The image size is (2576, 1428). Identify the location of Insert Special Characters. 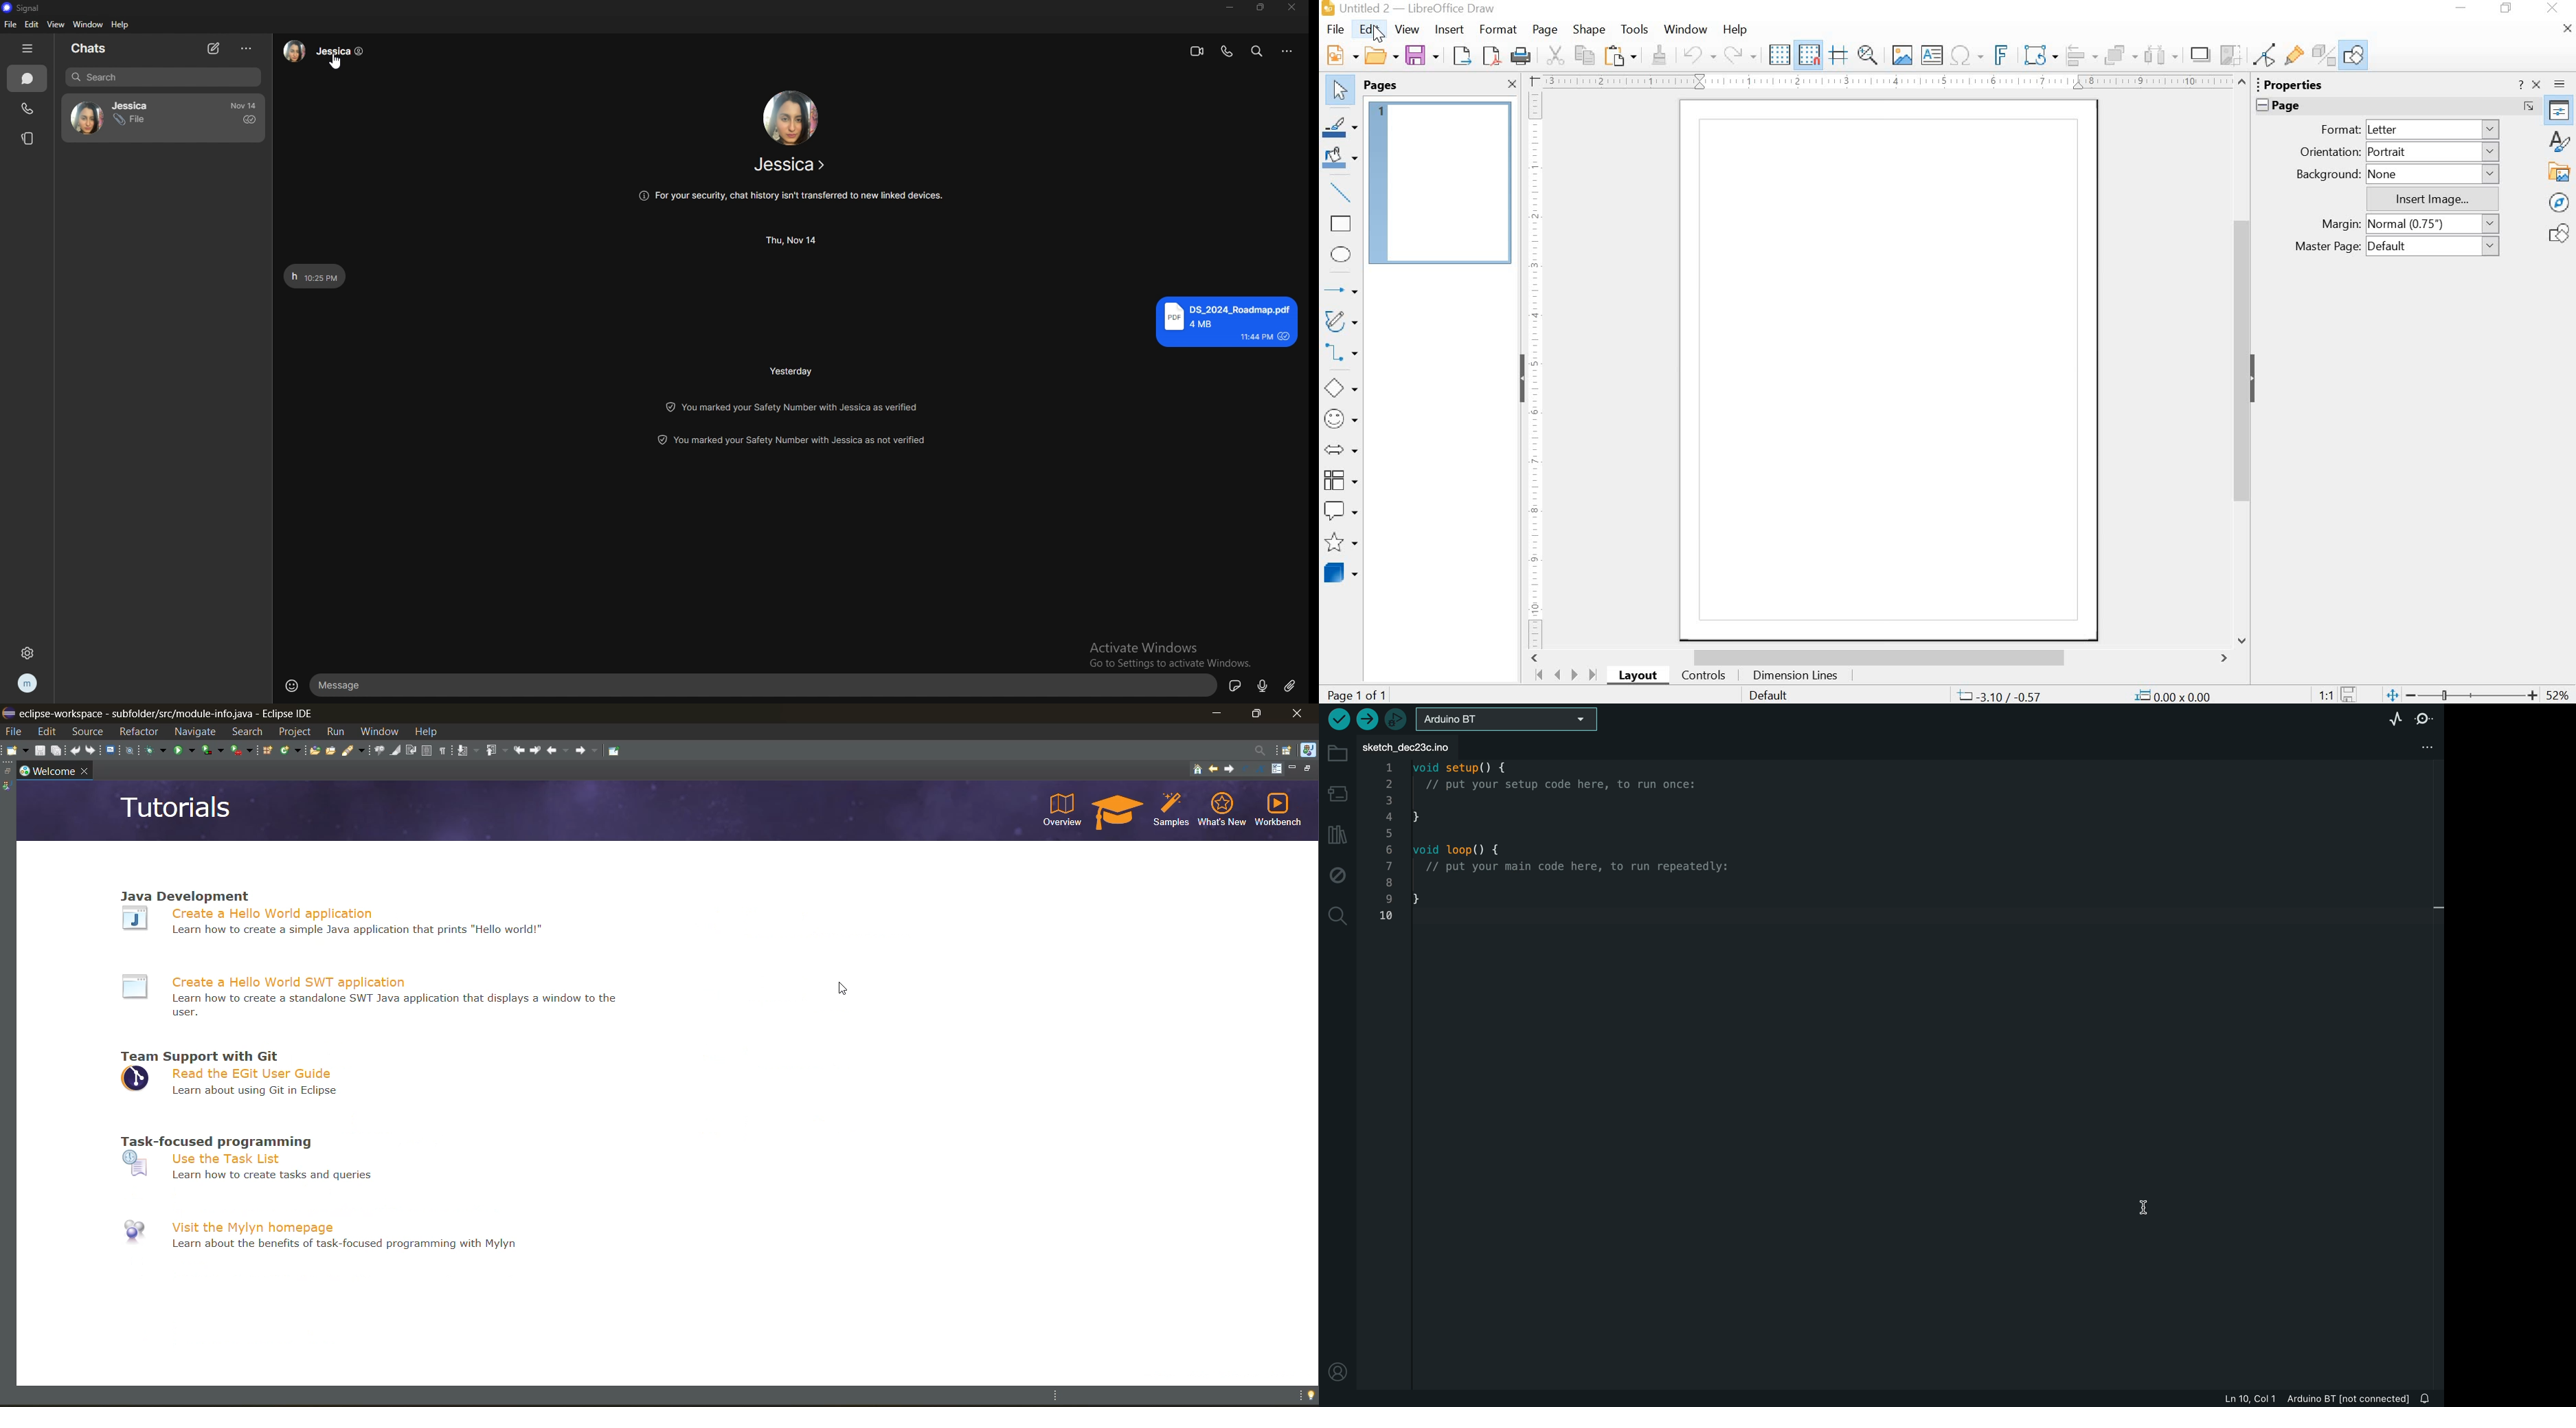
(1966, 56).